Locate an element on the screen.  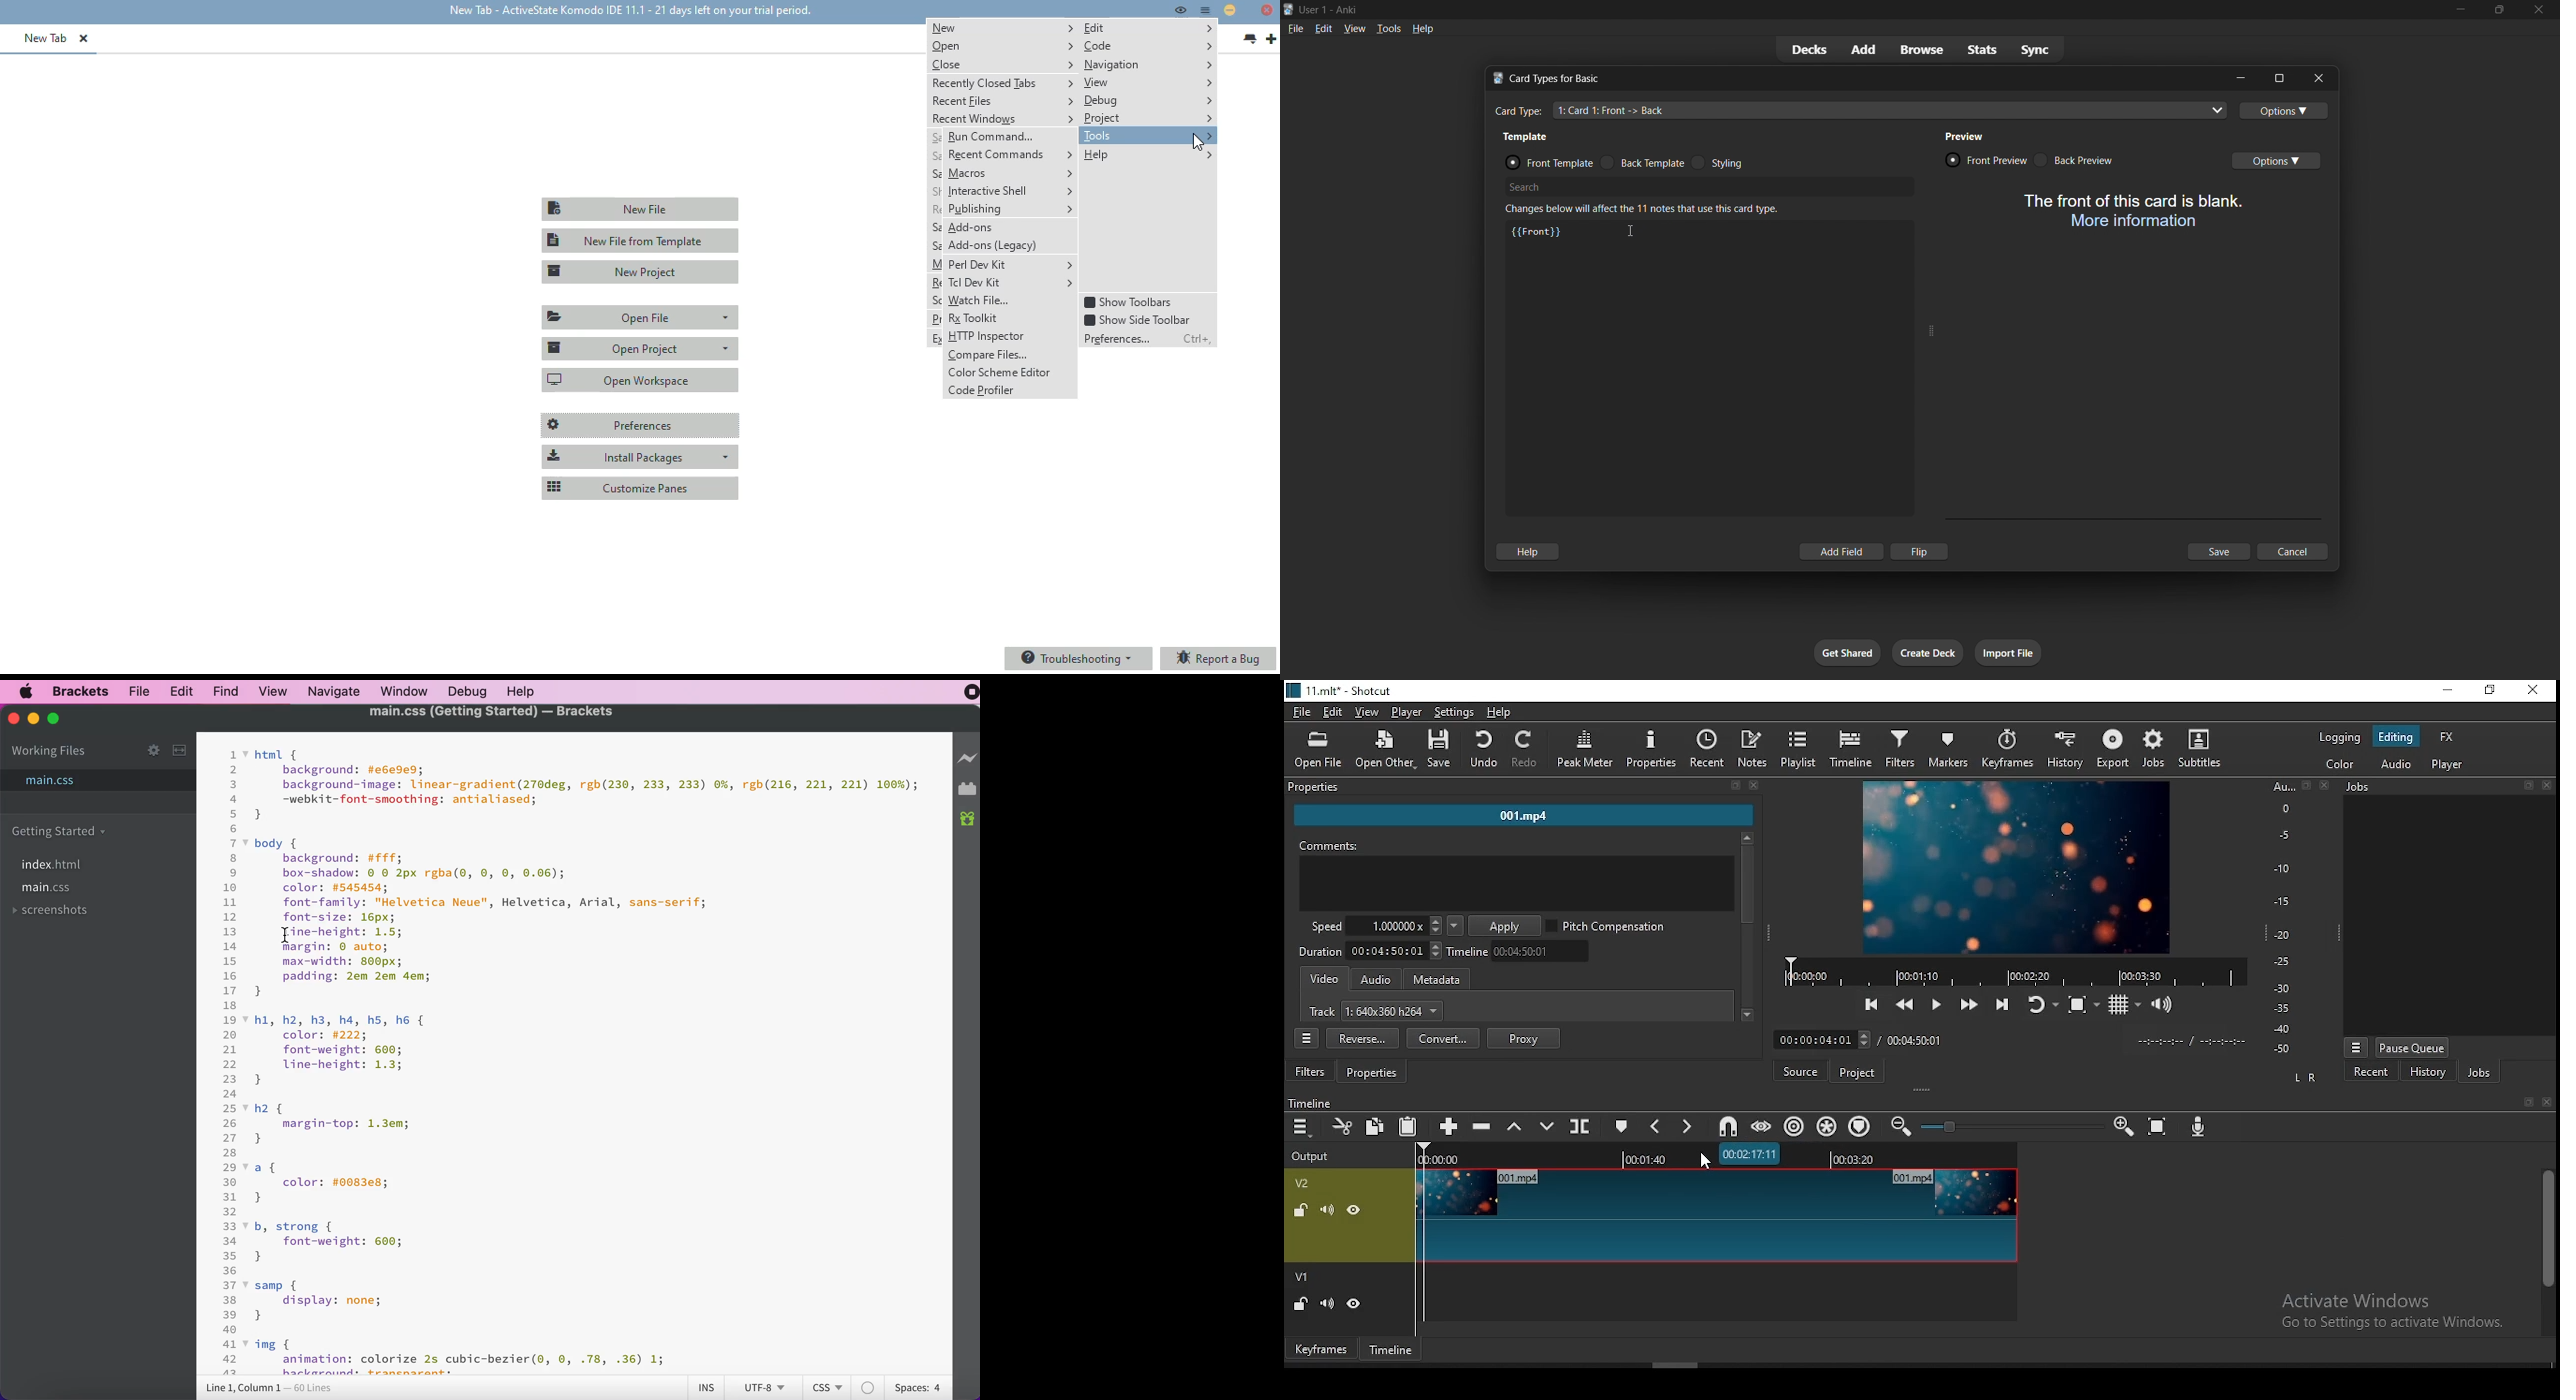
view is located at coordinates (1352, 28).